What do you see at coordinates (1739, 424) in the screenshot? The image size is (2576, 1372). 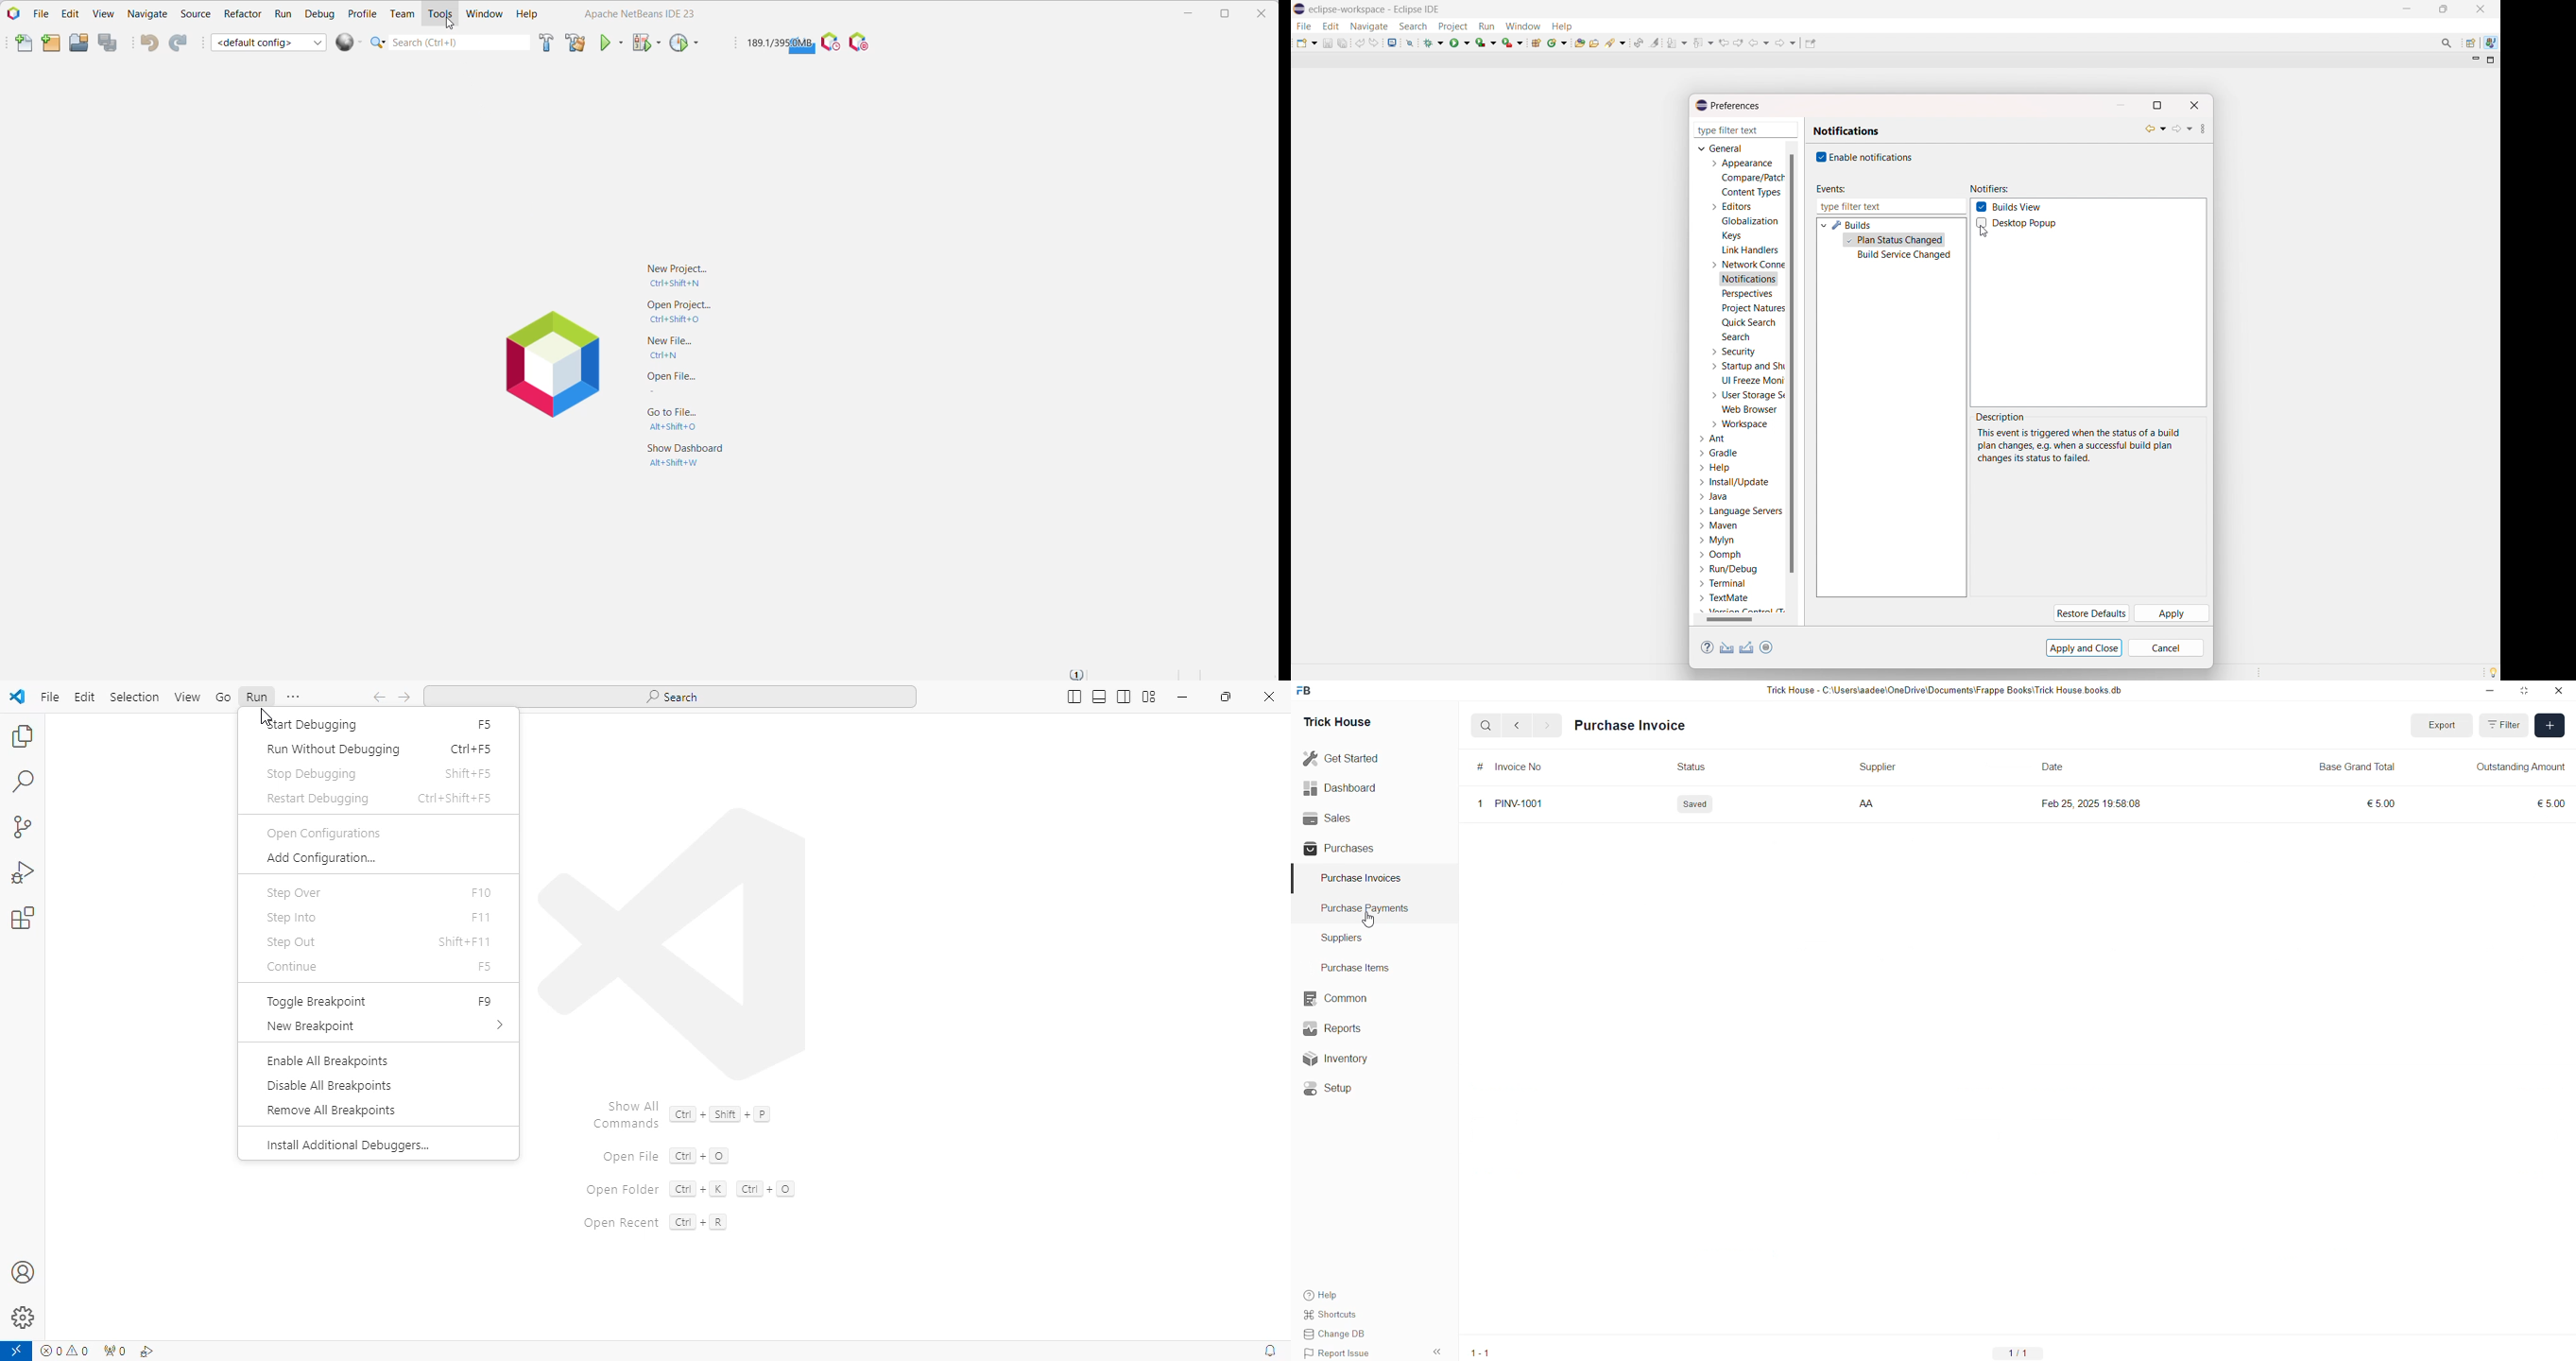 I see `workspace` at bounding box center [1739, 424].